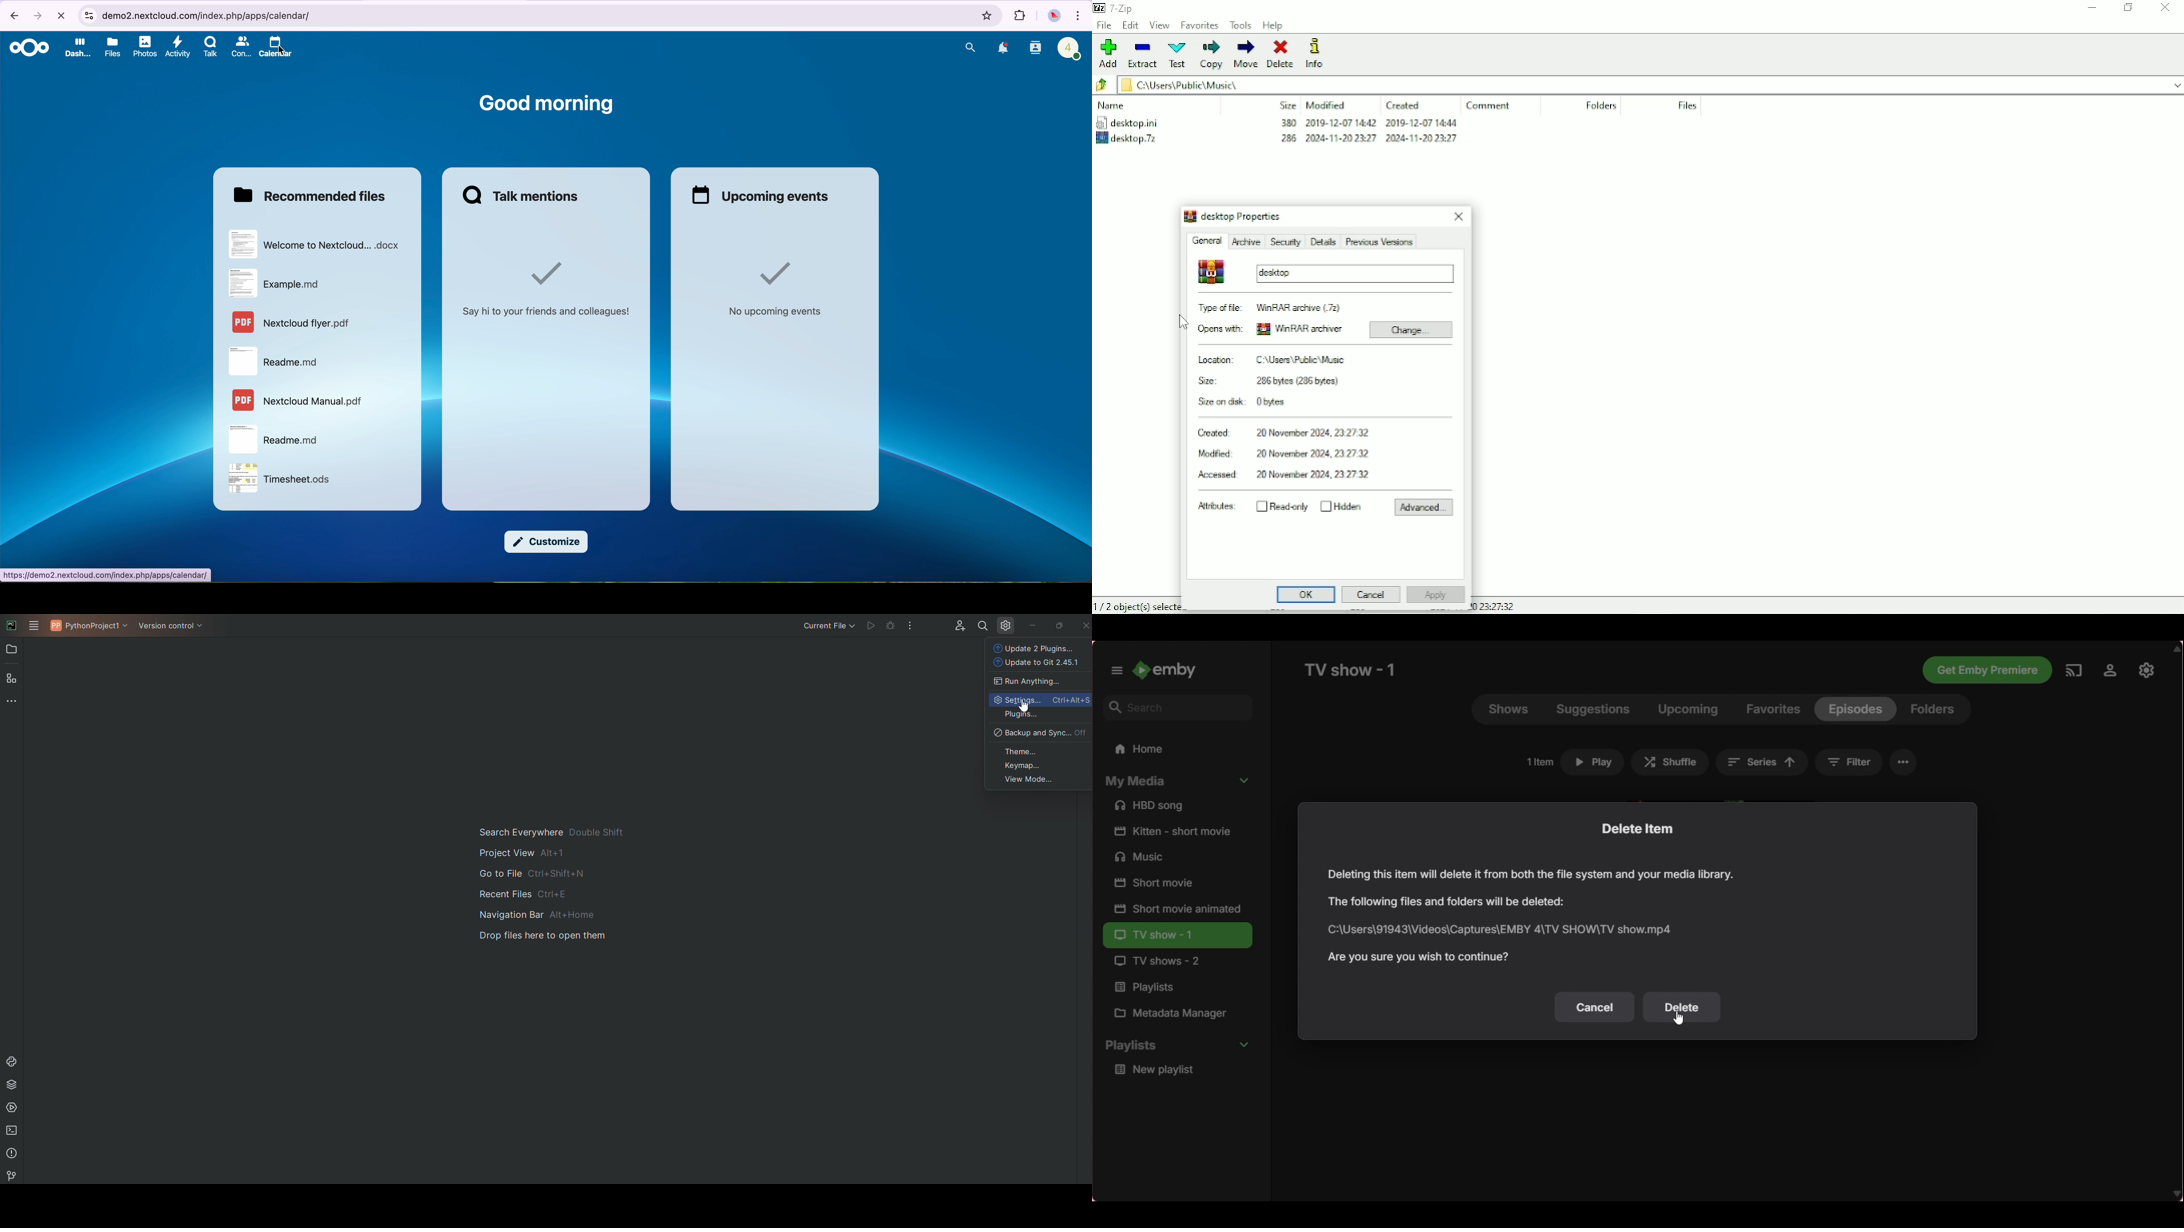 This screenshot has height=1232, width=2184. I want to click on profile picture, so click(1052, 17).